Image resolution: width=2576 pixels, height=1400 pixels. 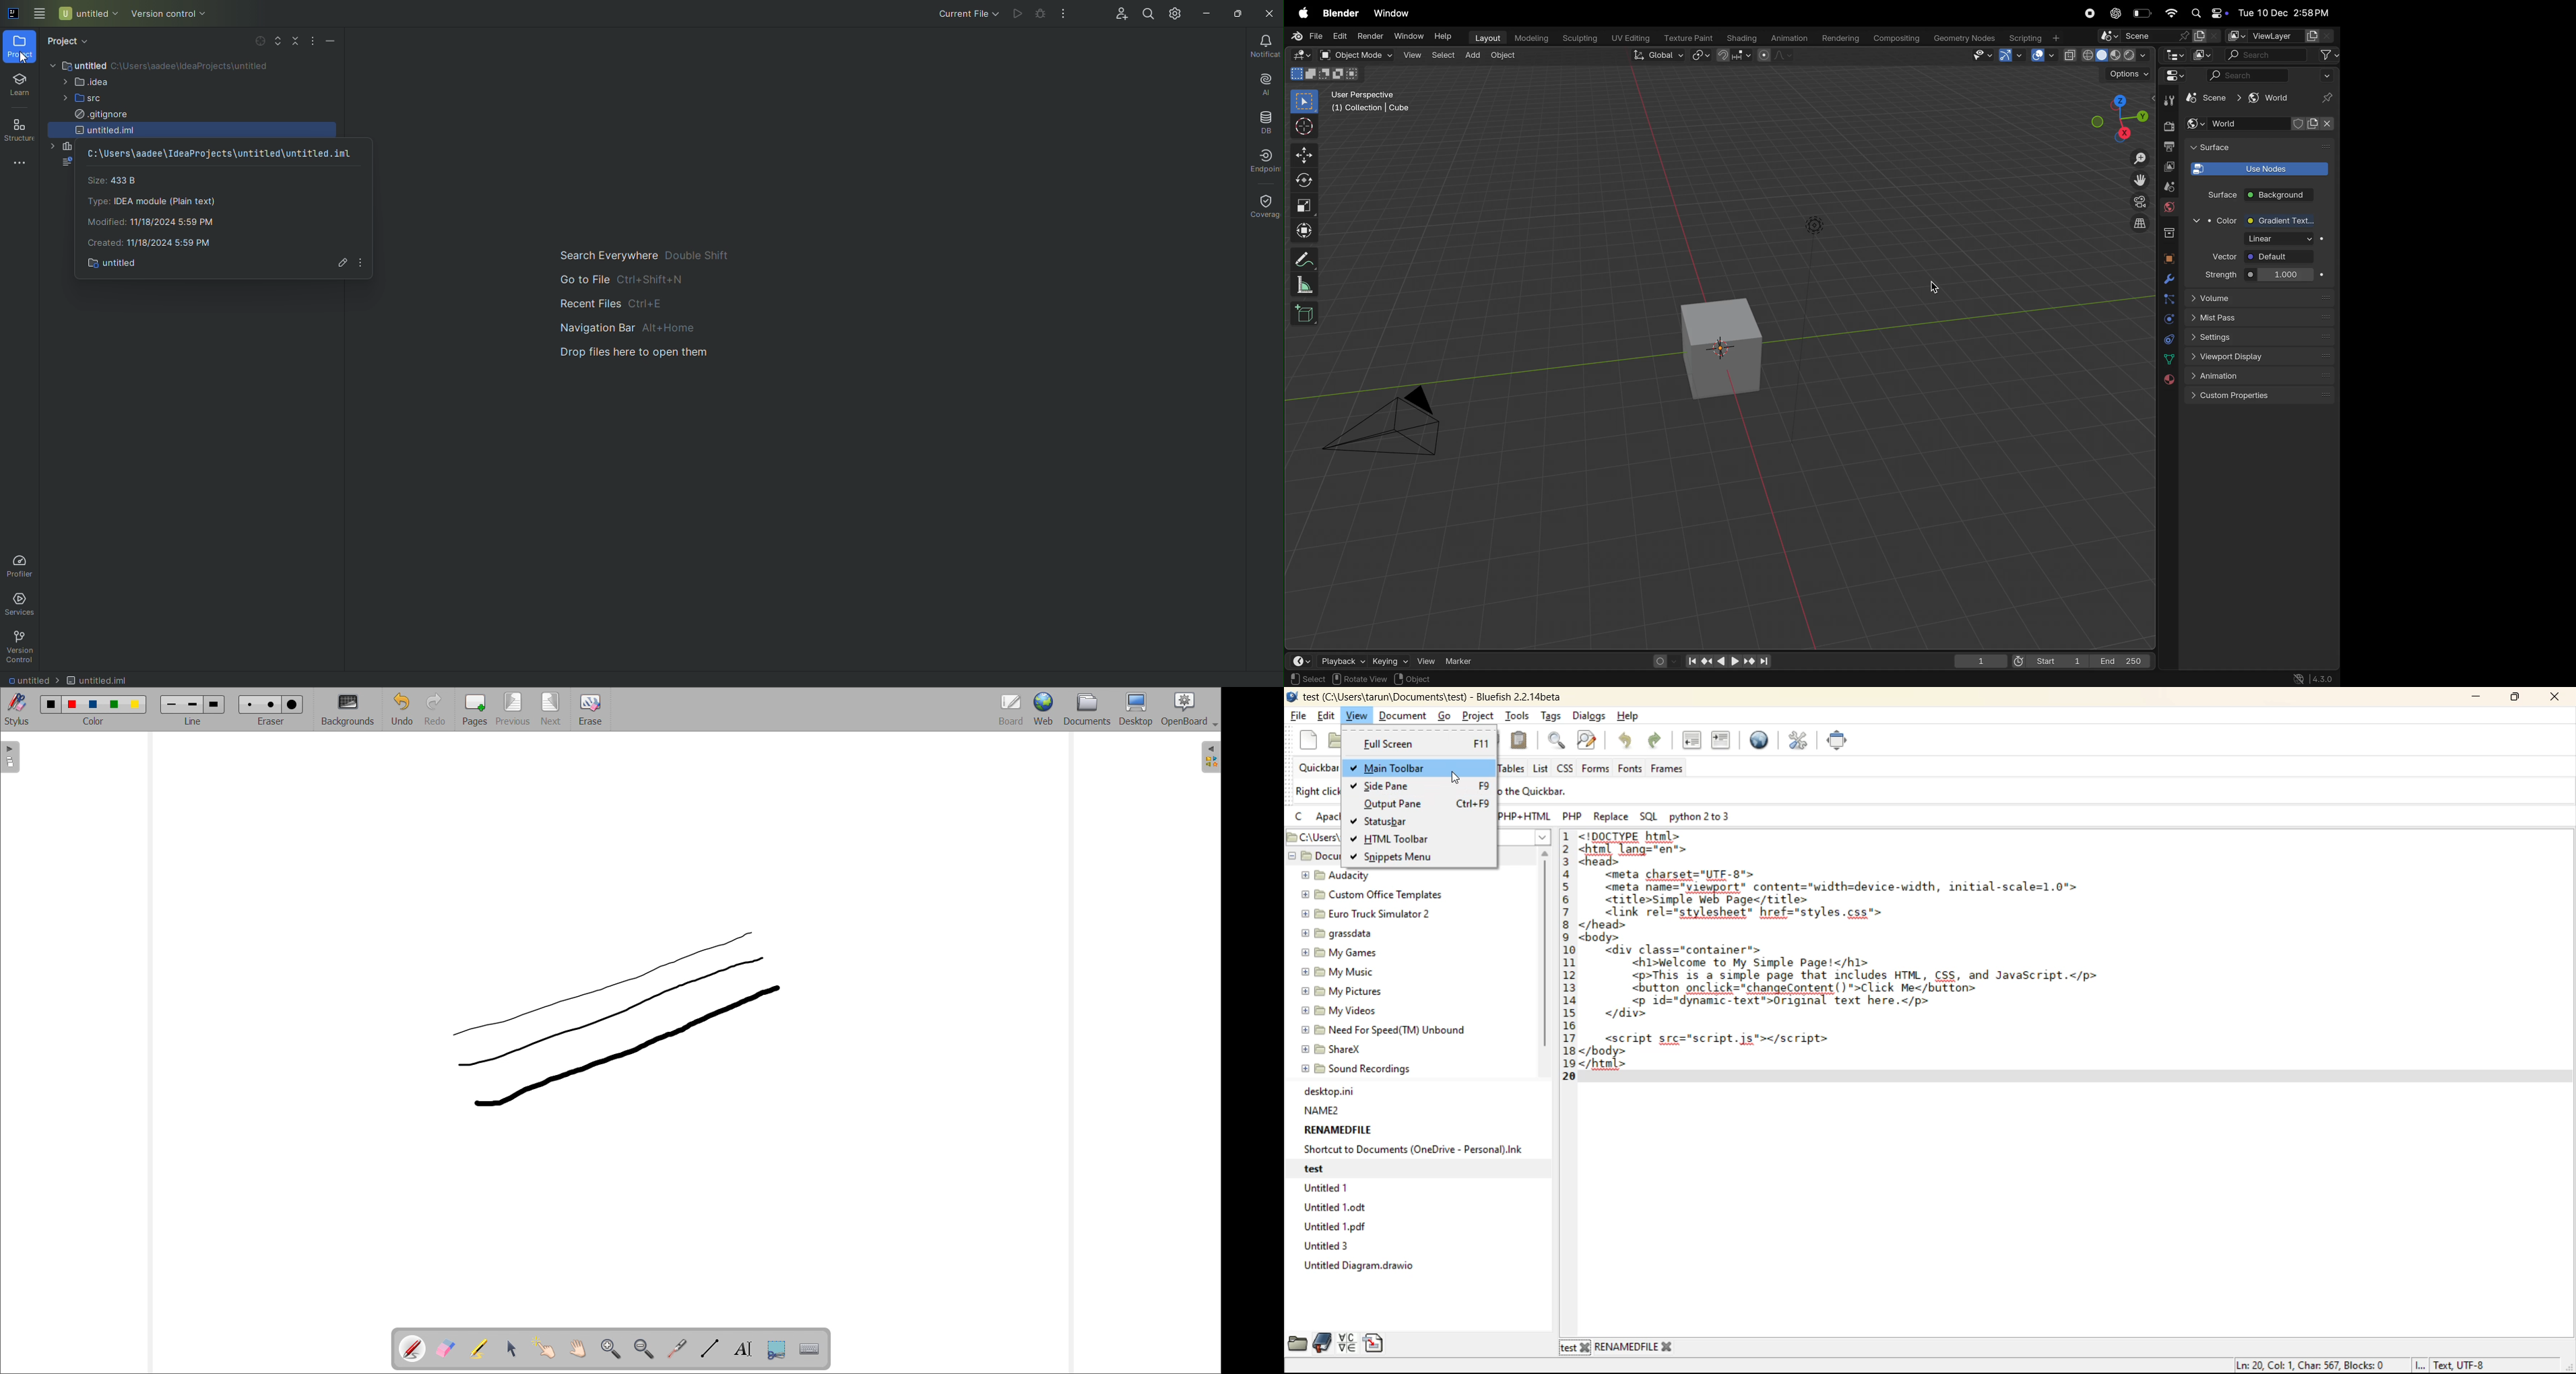 What do you see at coordinates (2128, 74) in the screenshot?
I see `options` at bounding box center [2128, 74].